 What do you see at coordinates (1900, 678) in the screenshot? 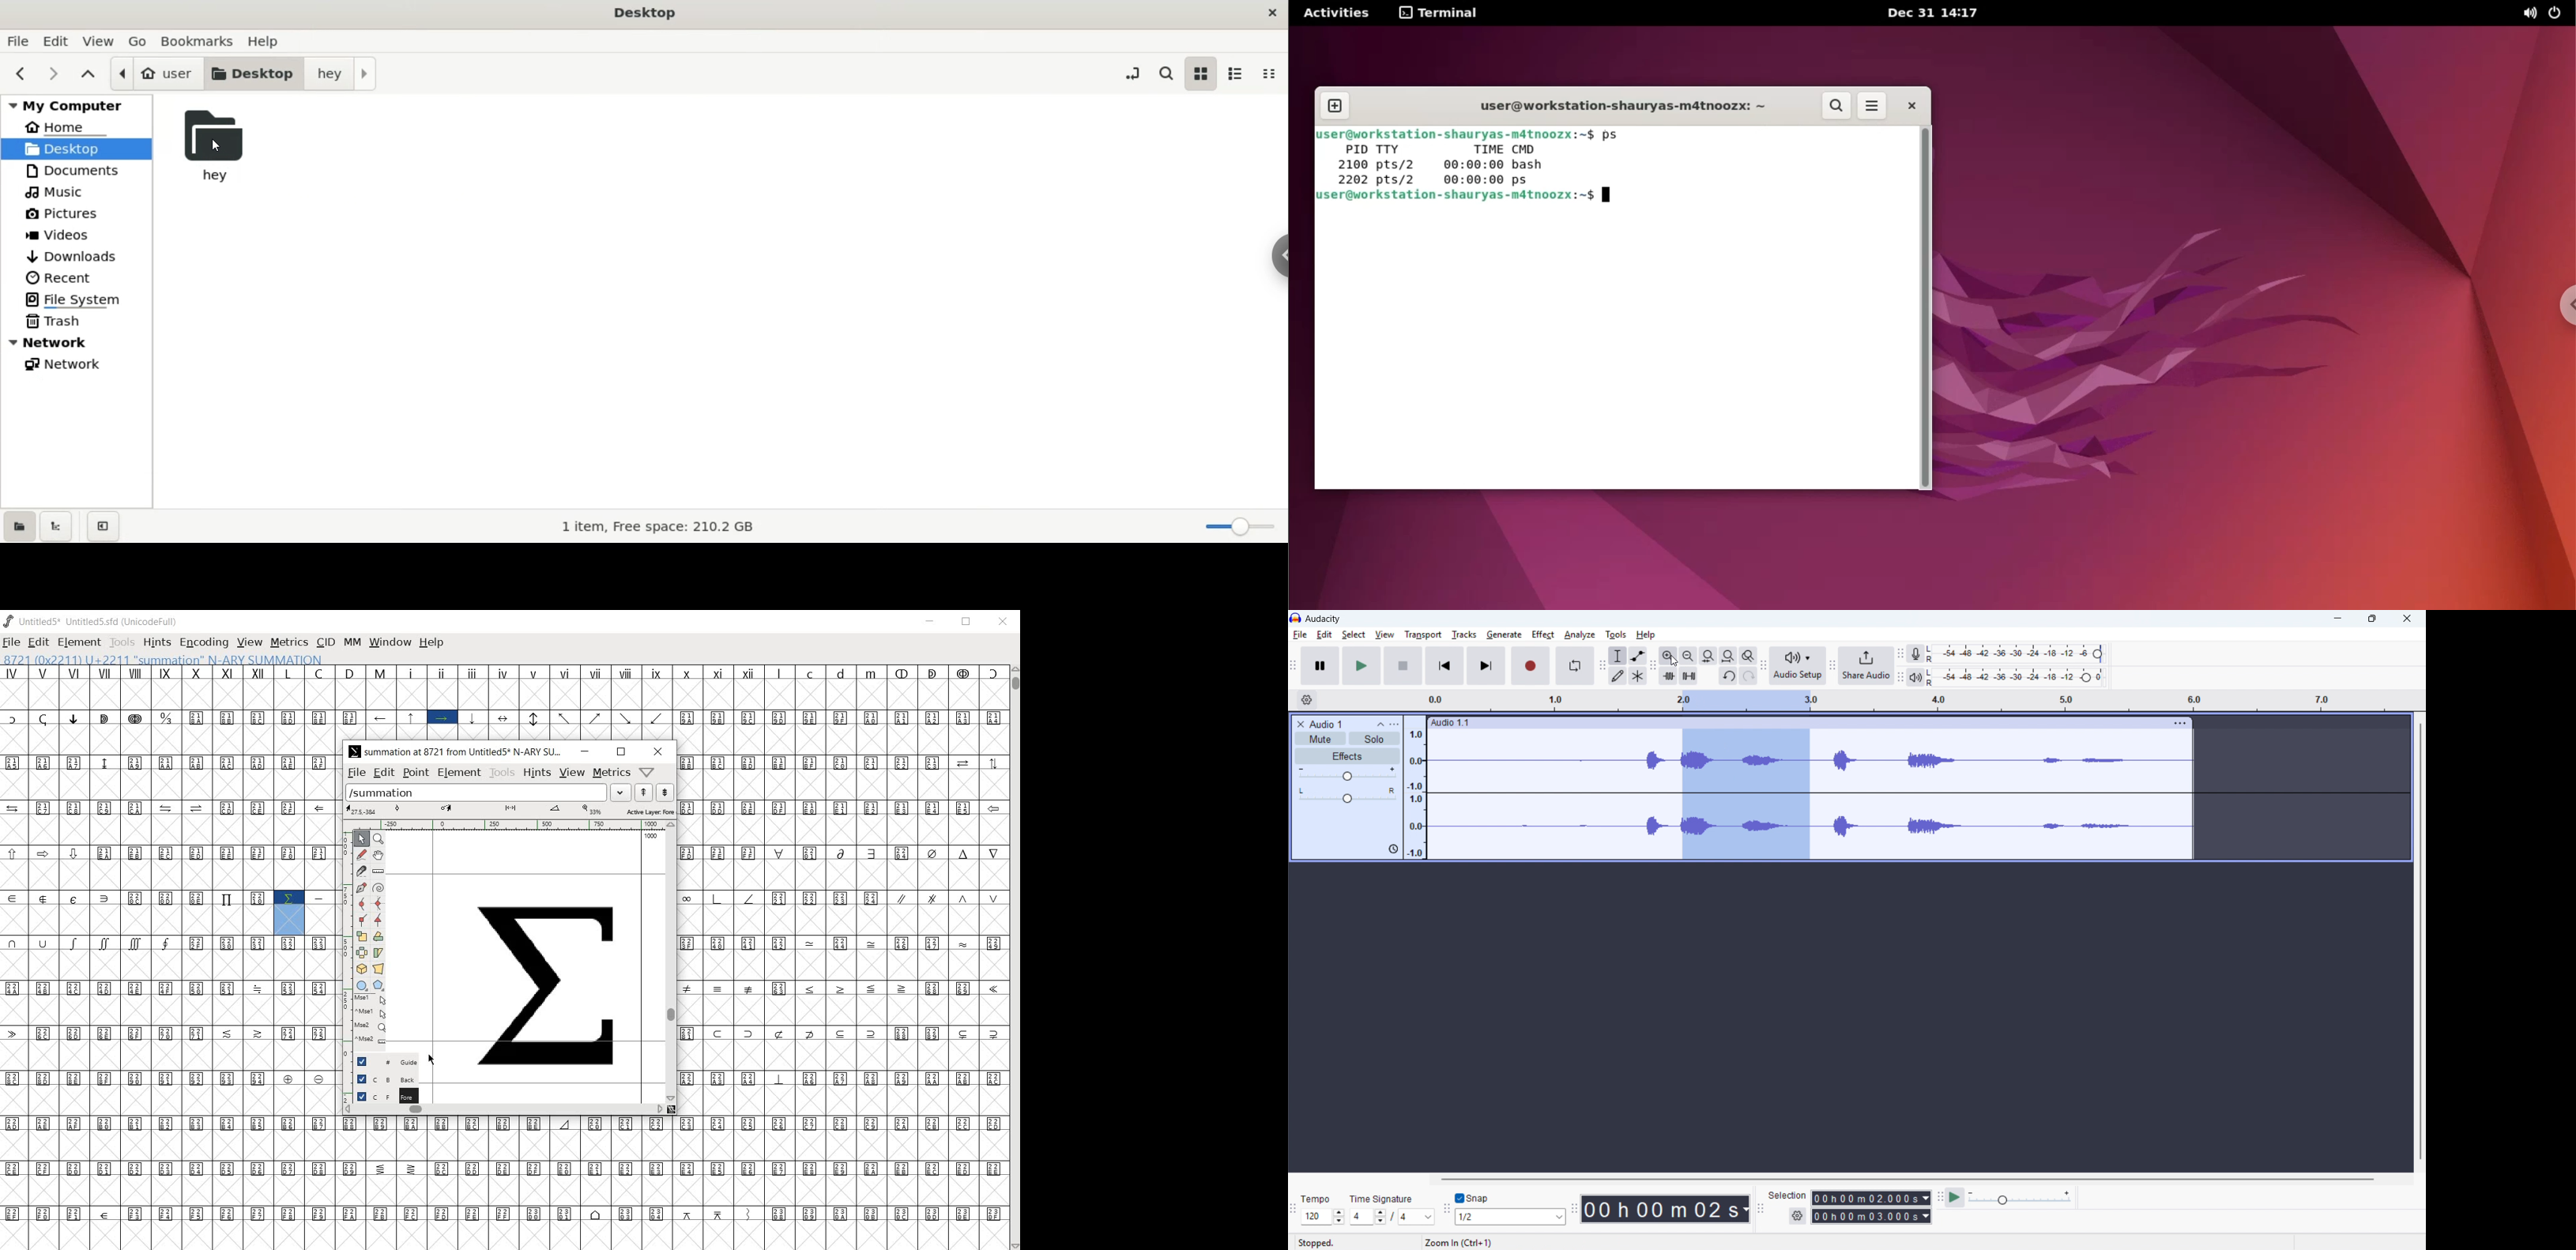
I see `Playback metre toolbar` at bounding box center [1900, 678].